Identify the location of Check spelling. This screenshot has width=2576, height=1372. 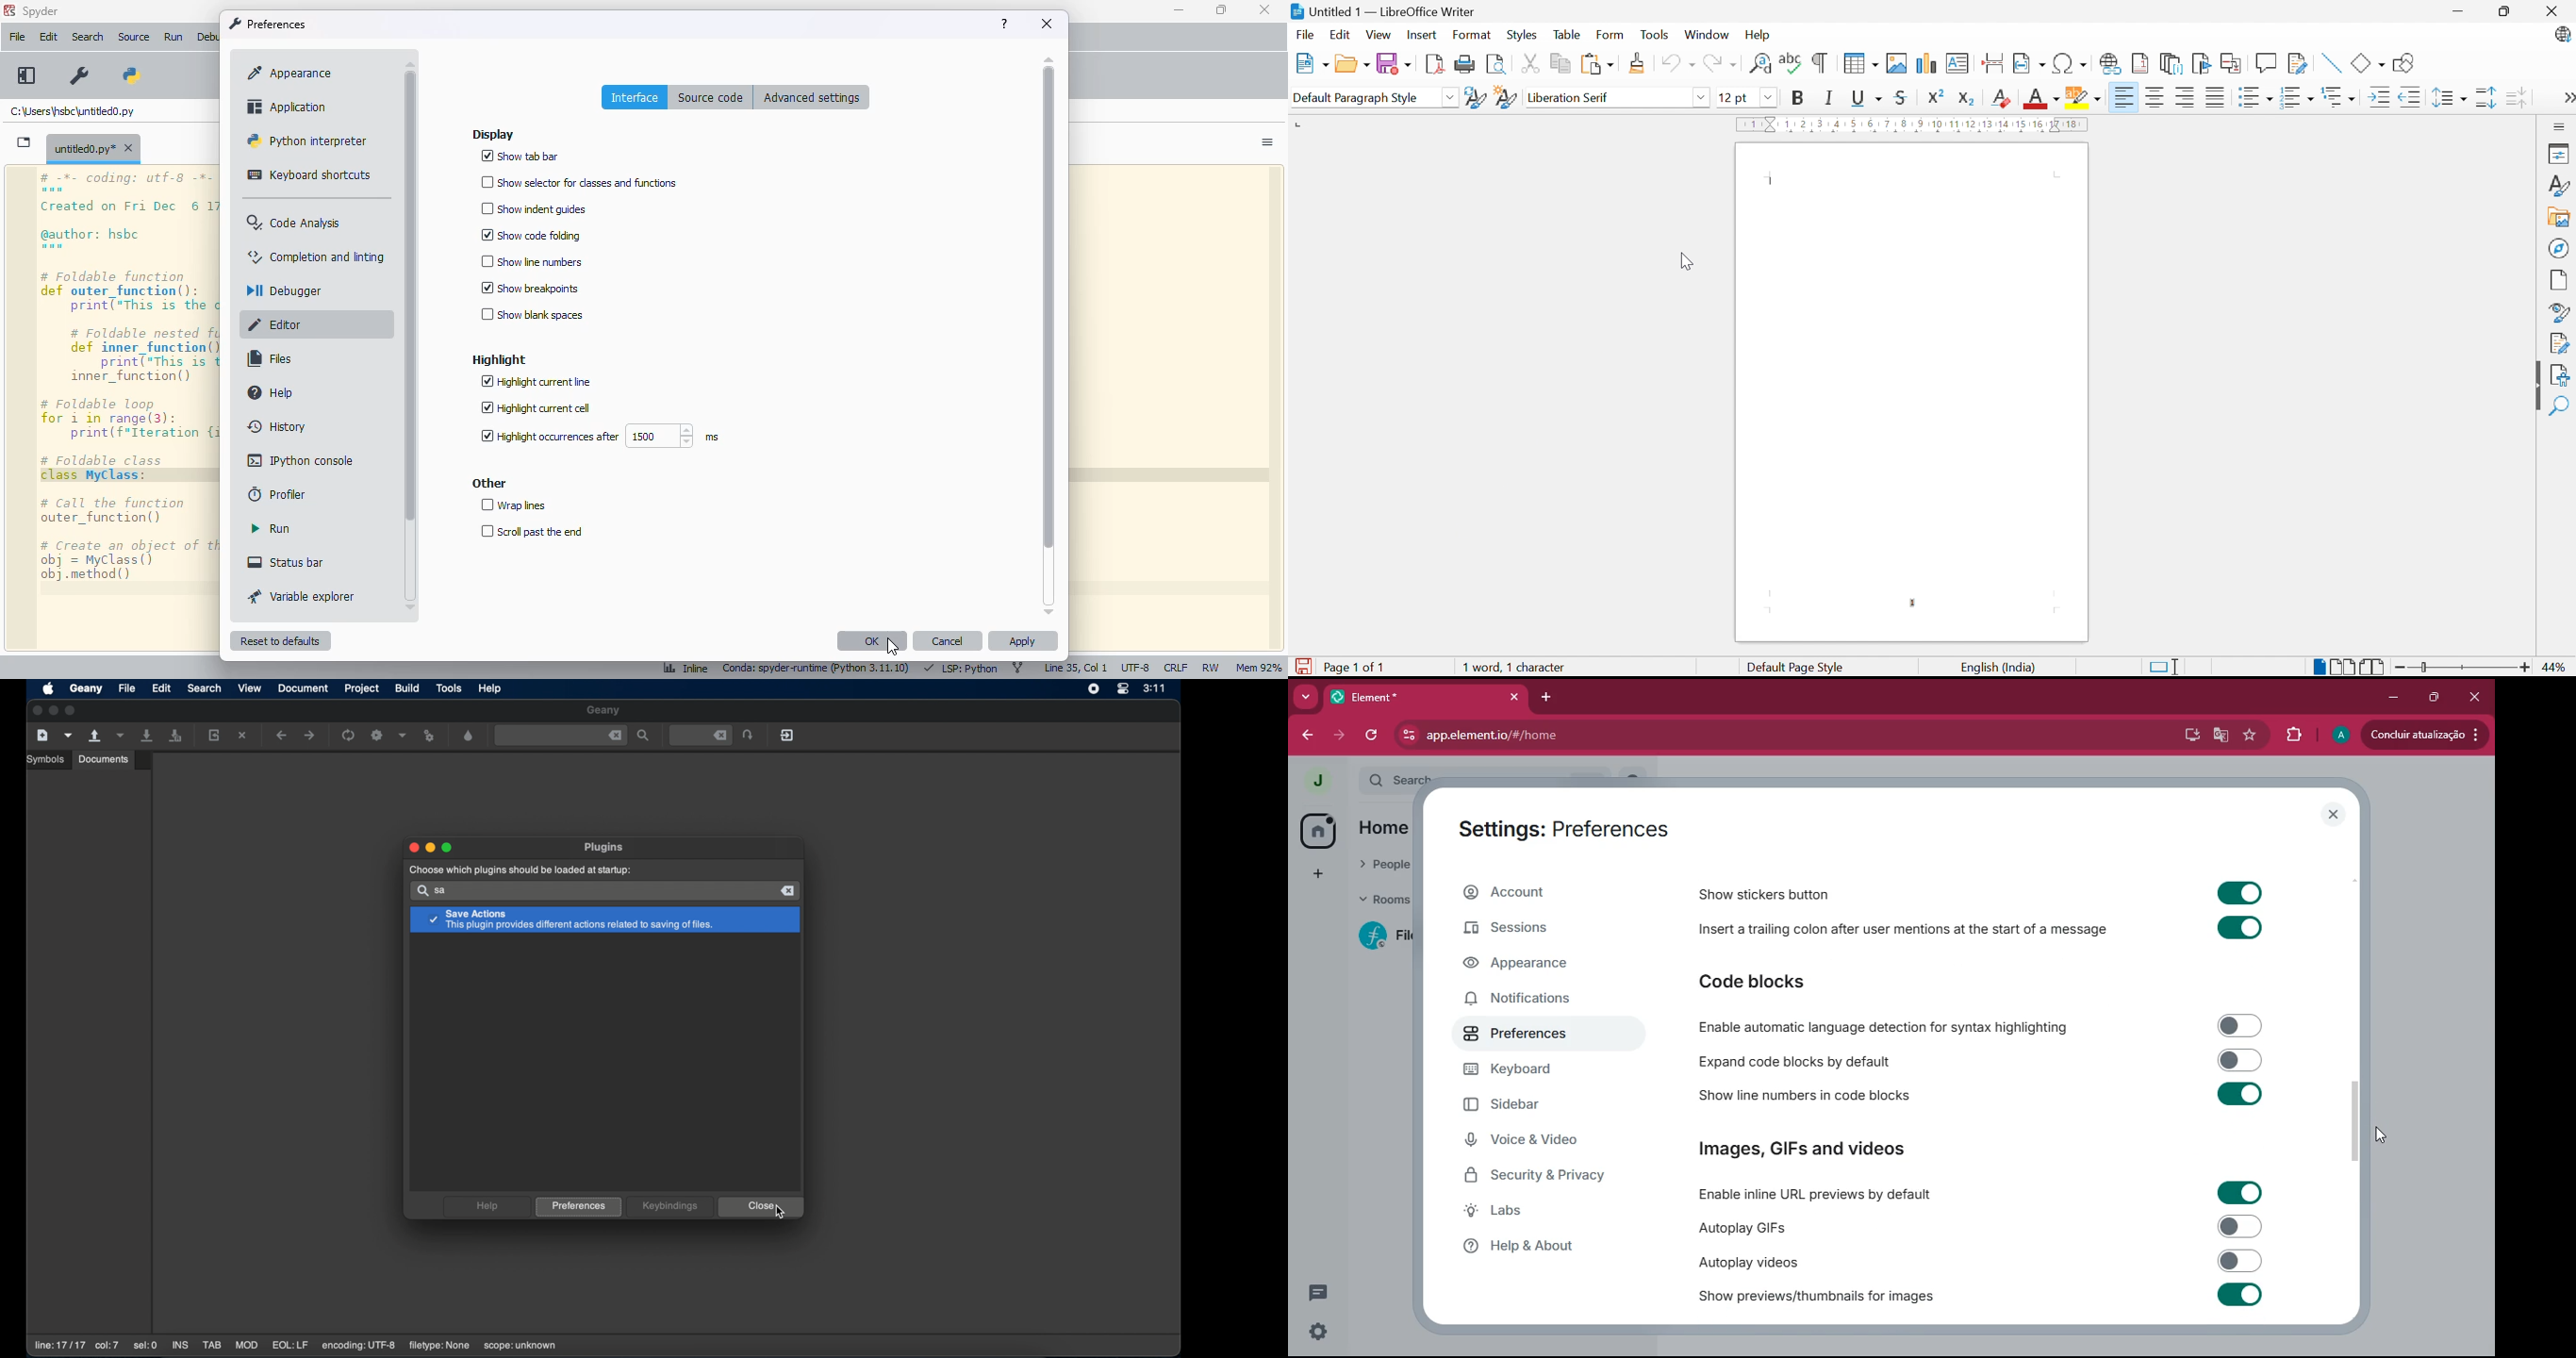
(1790, 63).